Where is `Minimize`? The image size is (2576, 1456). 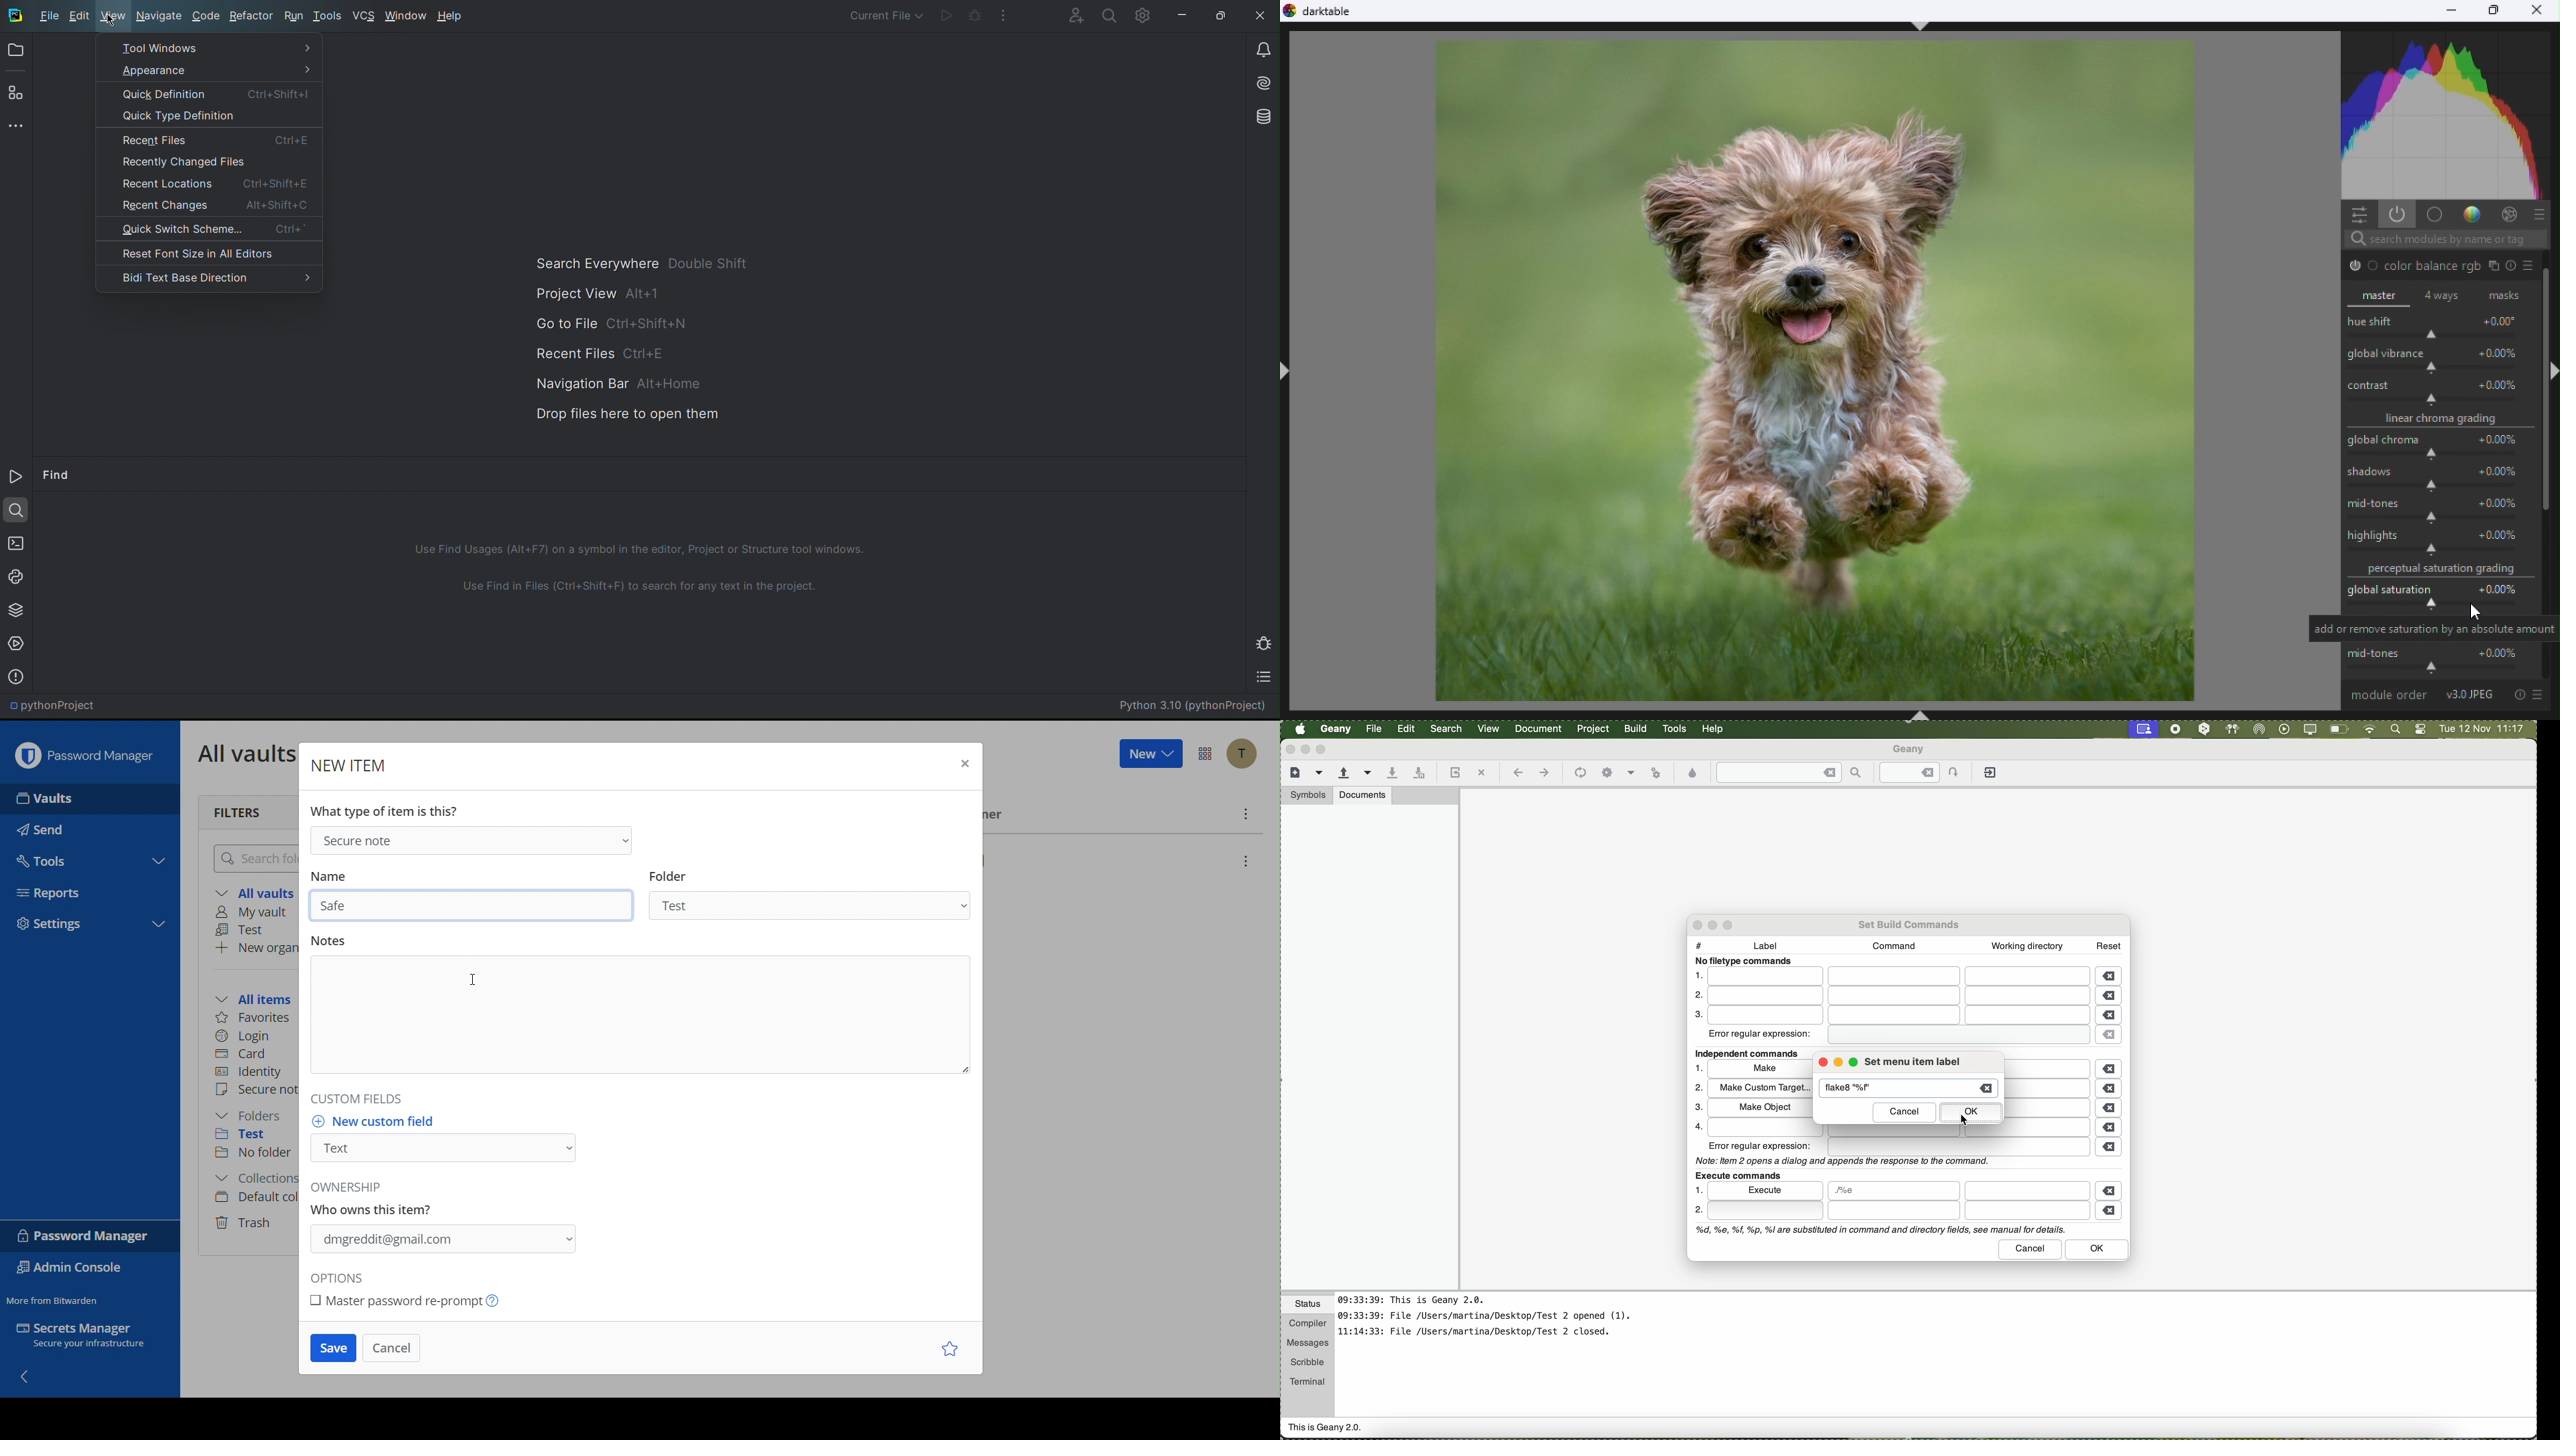
Minimize is located at coordinates (1183, 15).